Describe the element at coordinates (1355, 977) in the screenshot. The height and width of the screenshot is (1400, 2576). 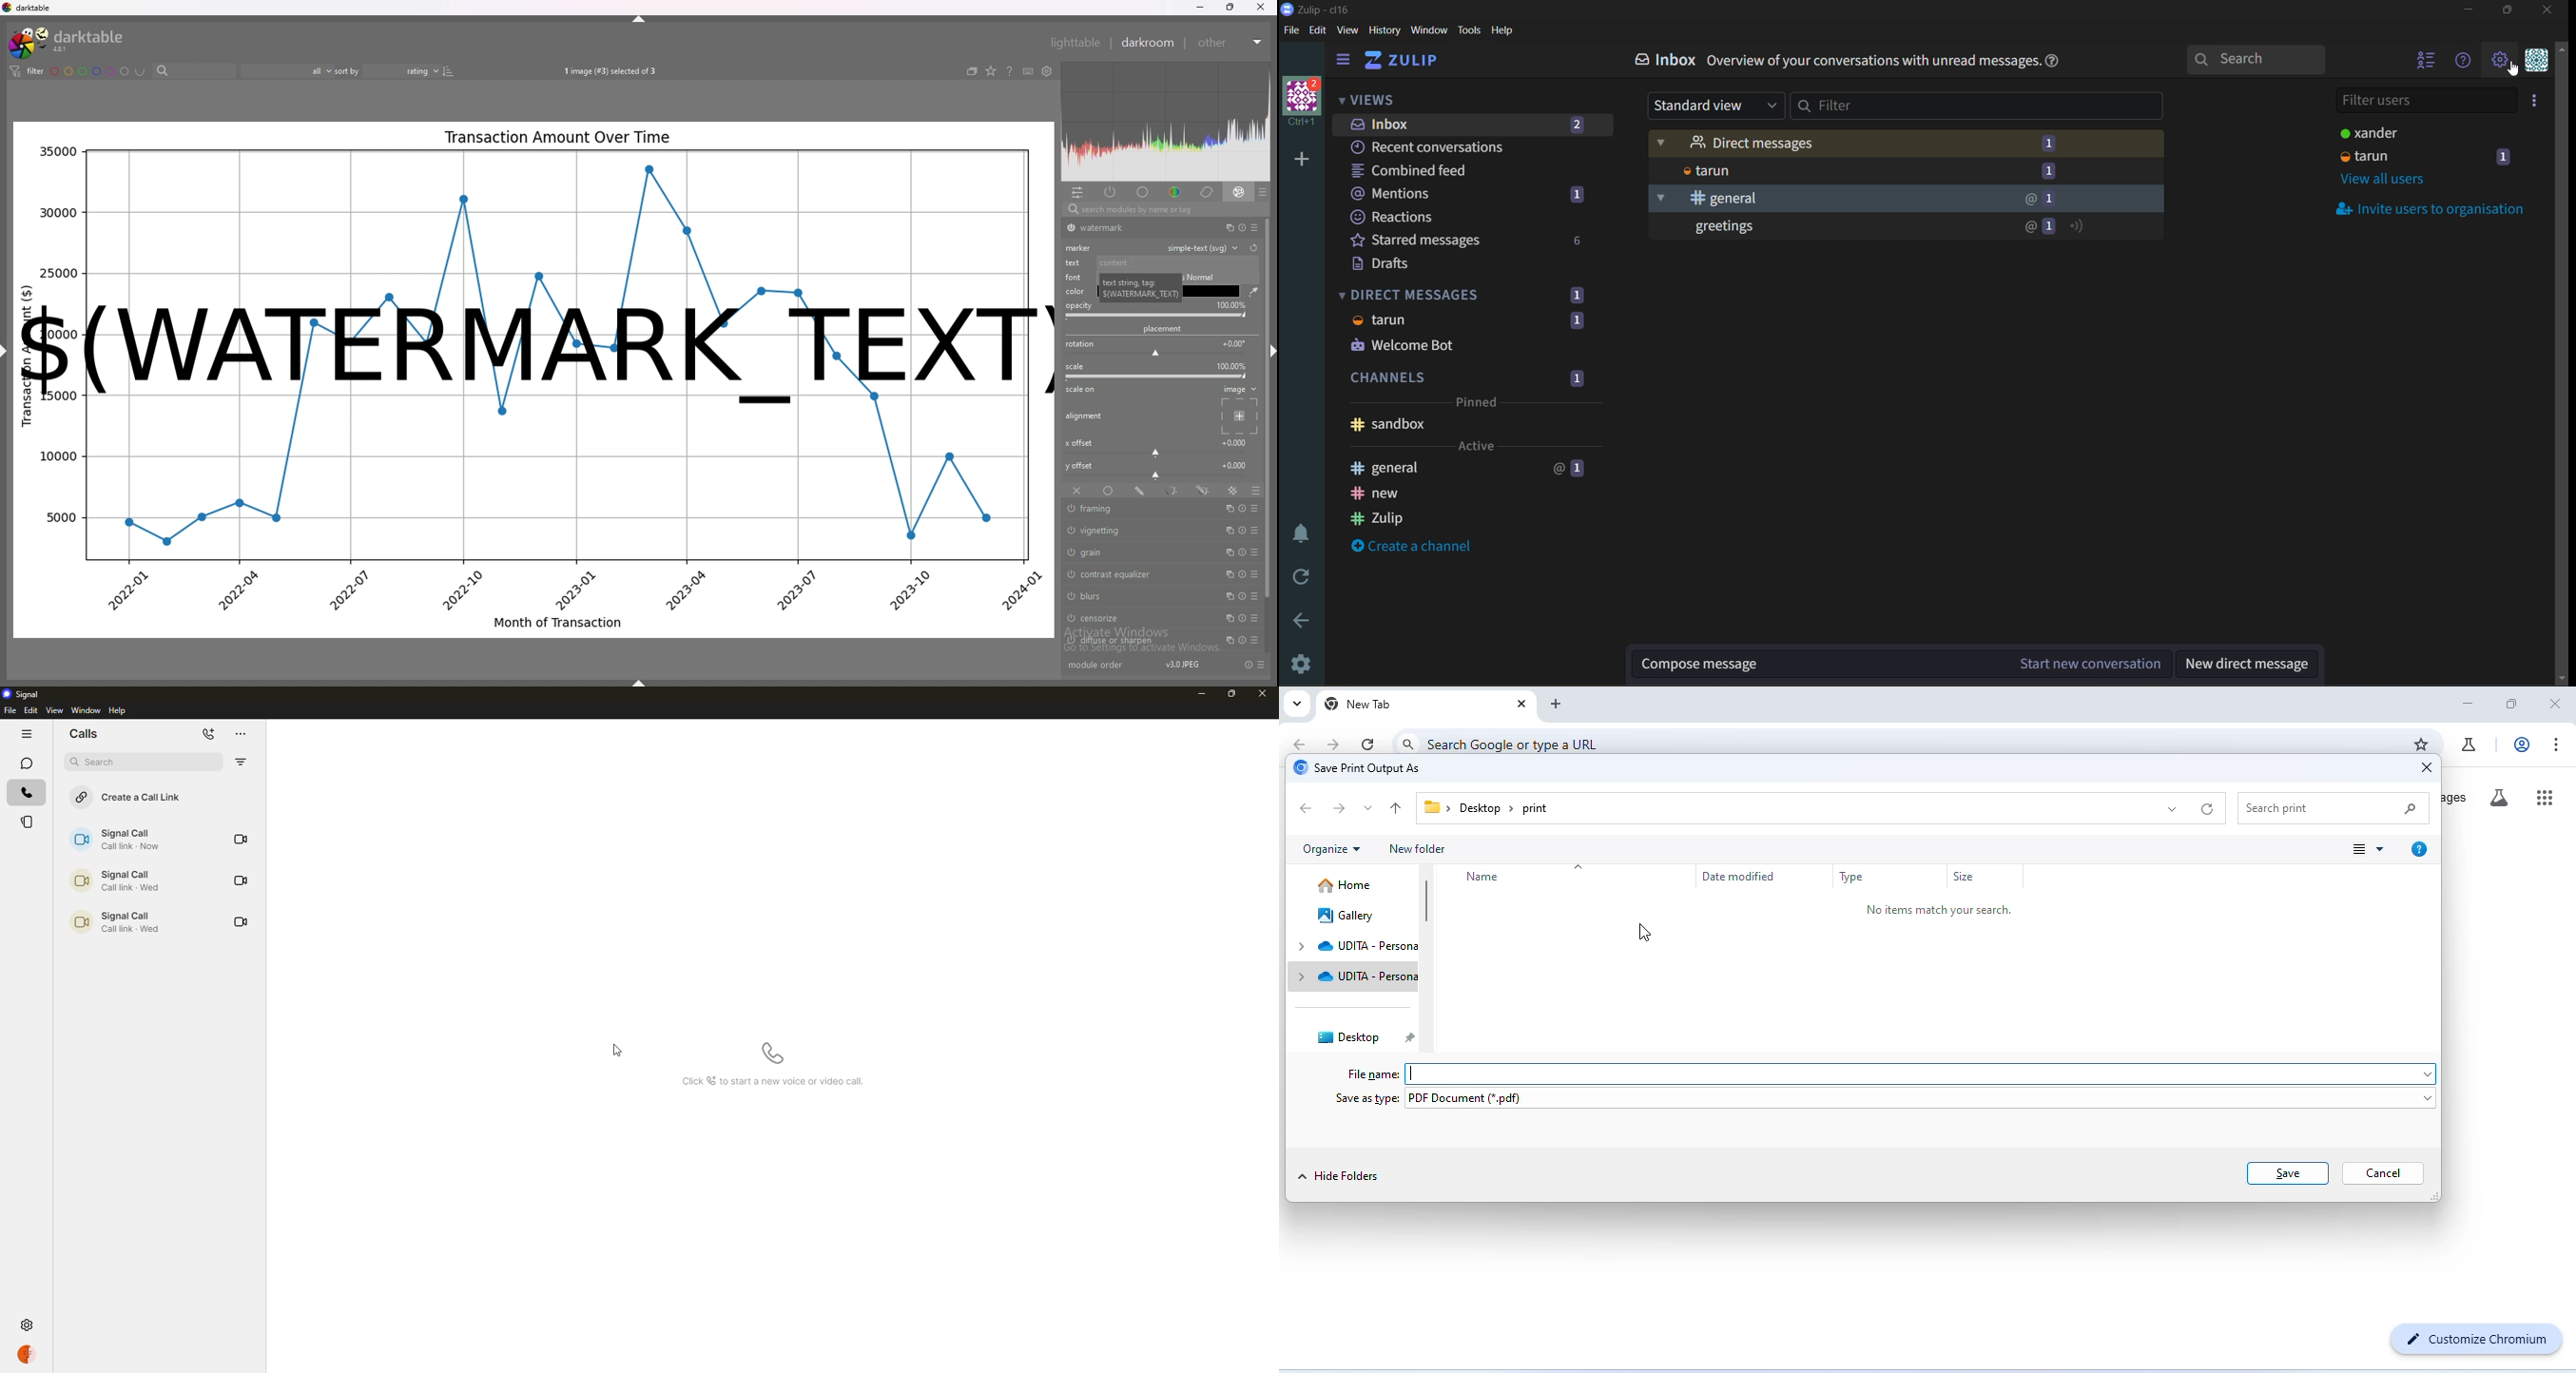
I see `udita personal` at that location.